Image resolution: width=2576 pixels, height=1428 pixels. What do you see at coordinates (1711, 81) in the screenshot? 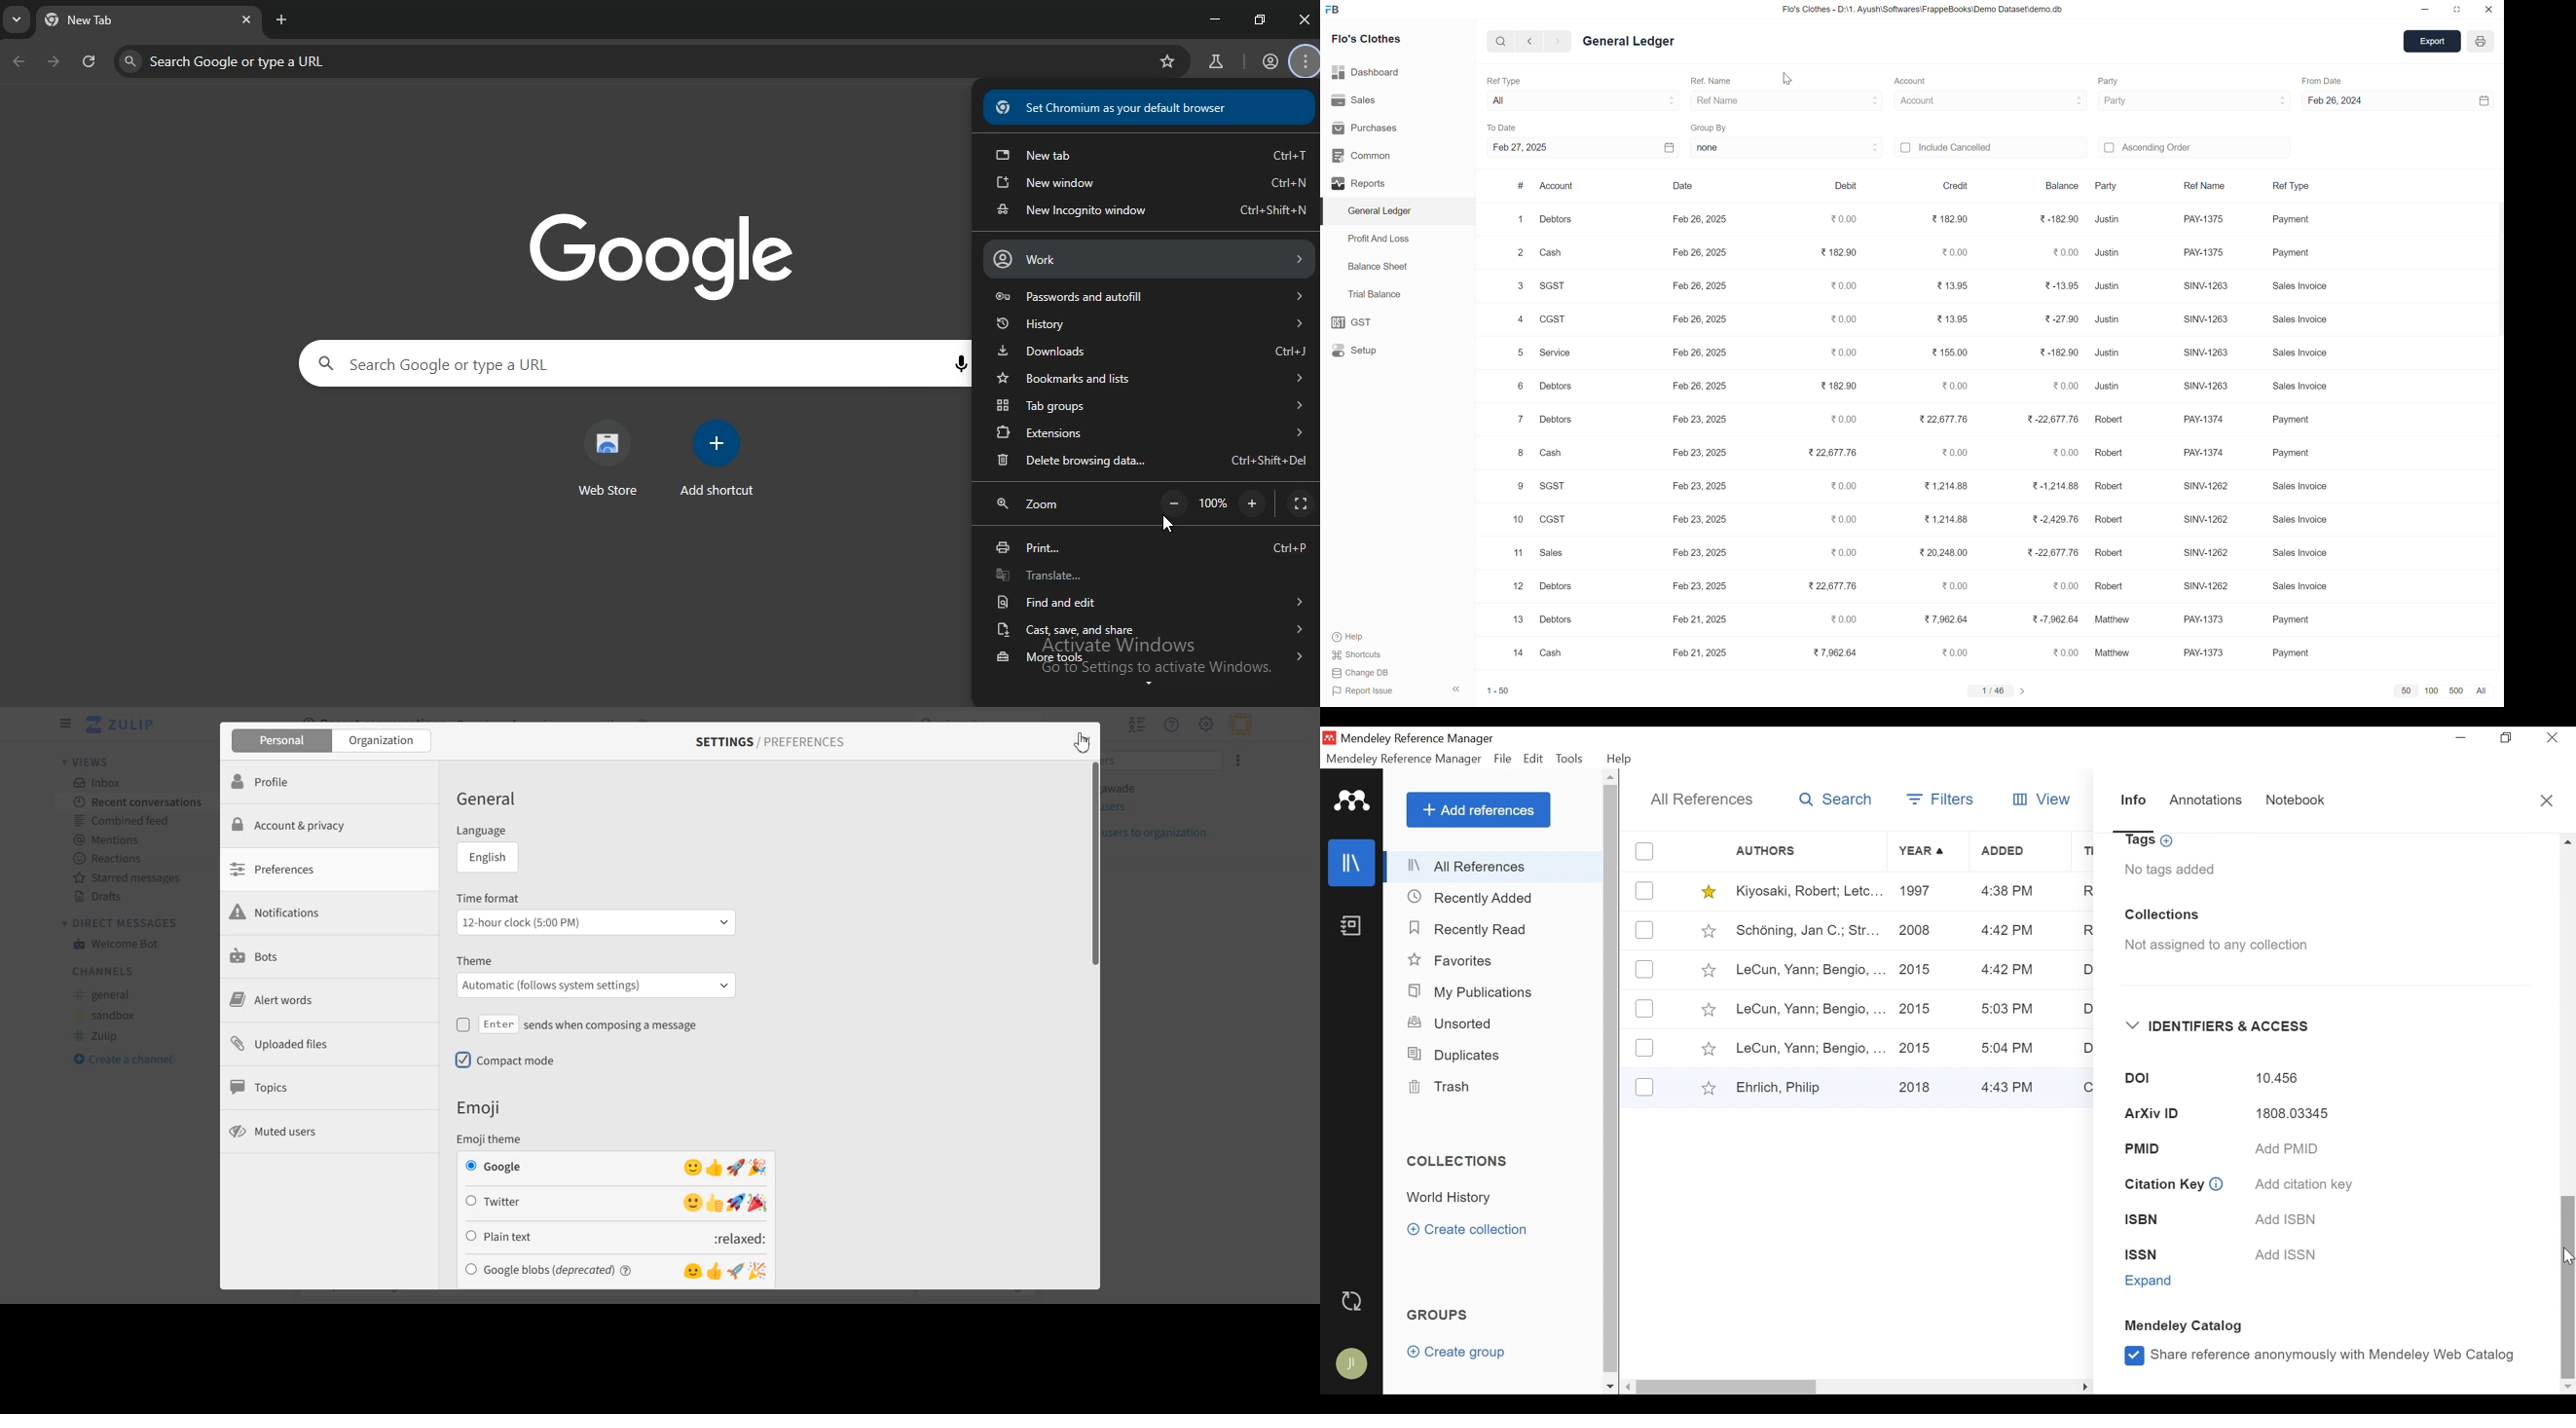
I see `ref name` at bounding box center [1711, 81].